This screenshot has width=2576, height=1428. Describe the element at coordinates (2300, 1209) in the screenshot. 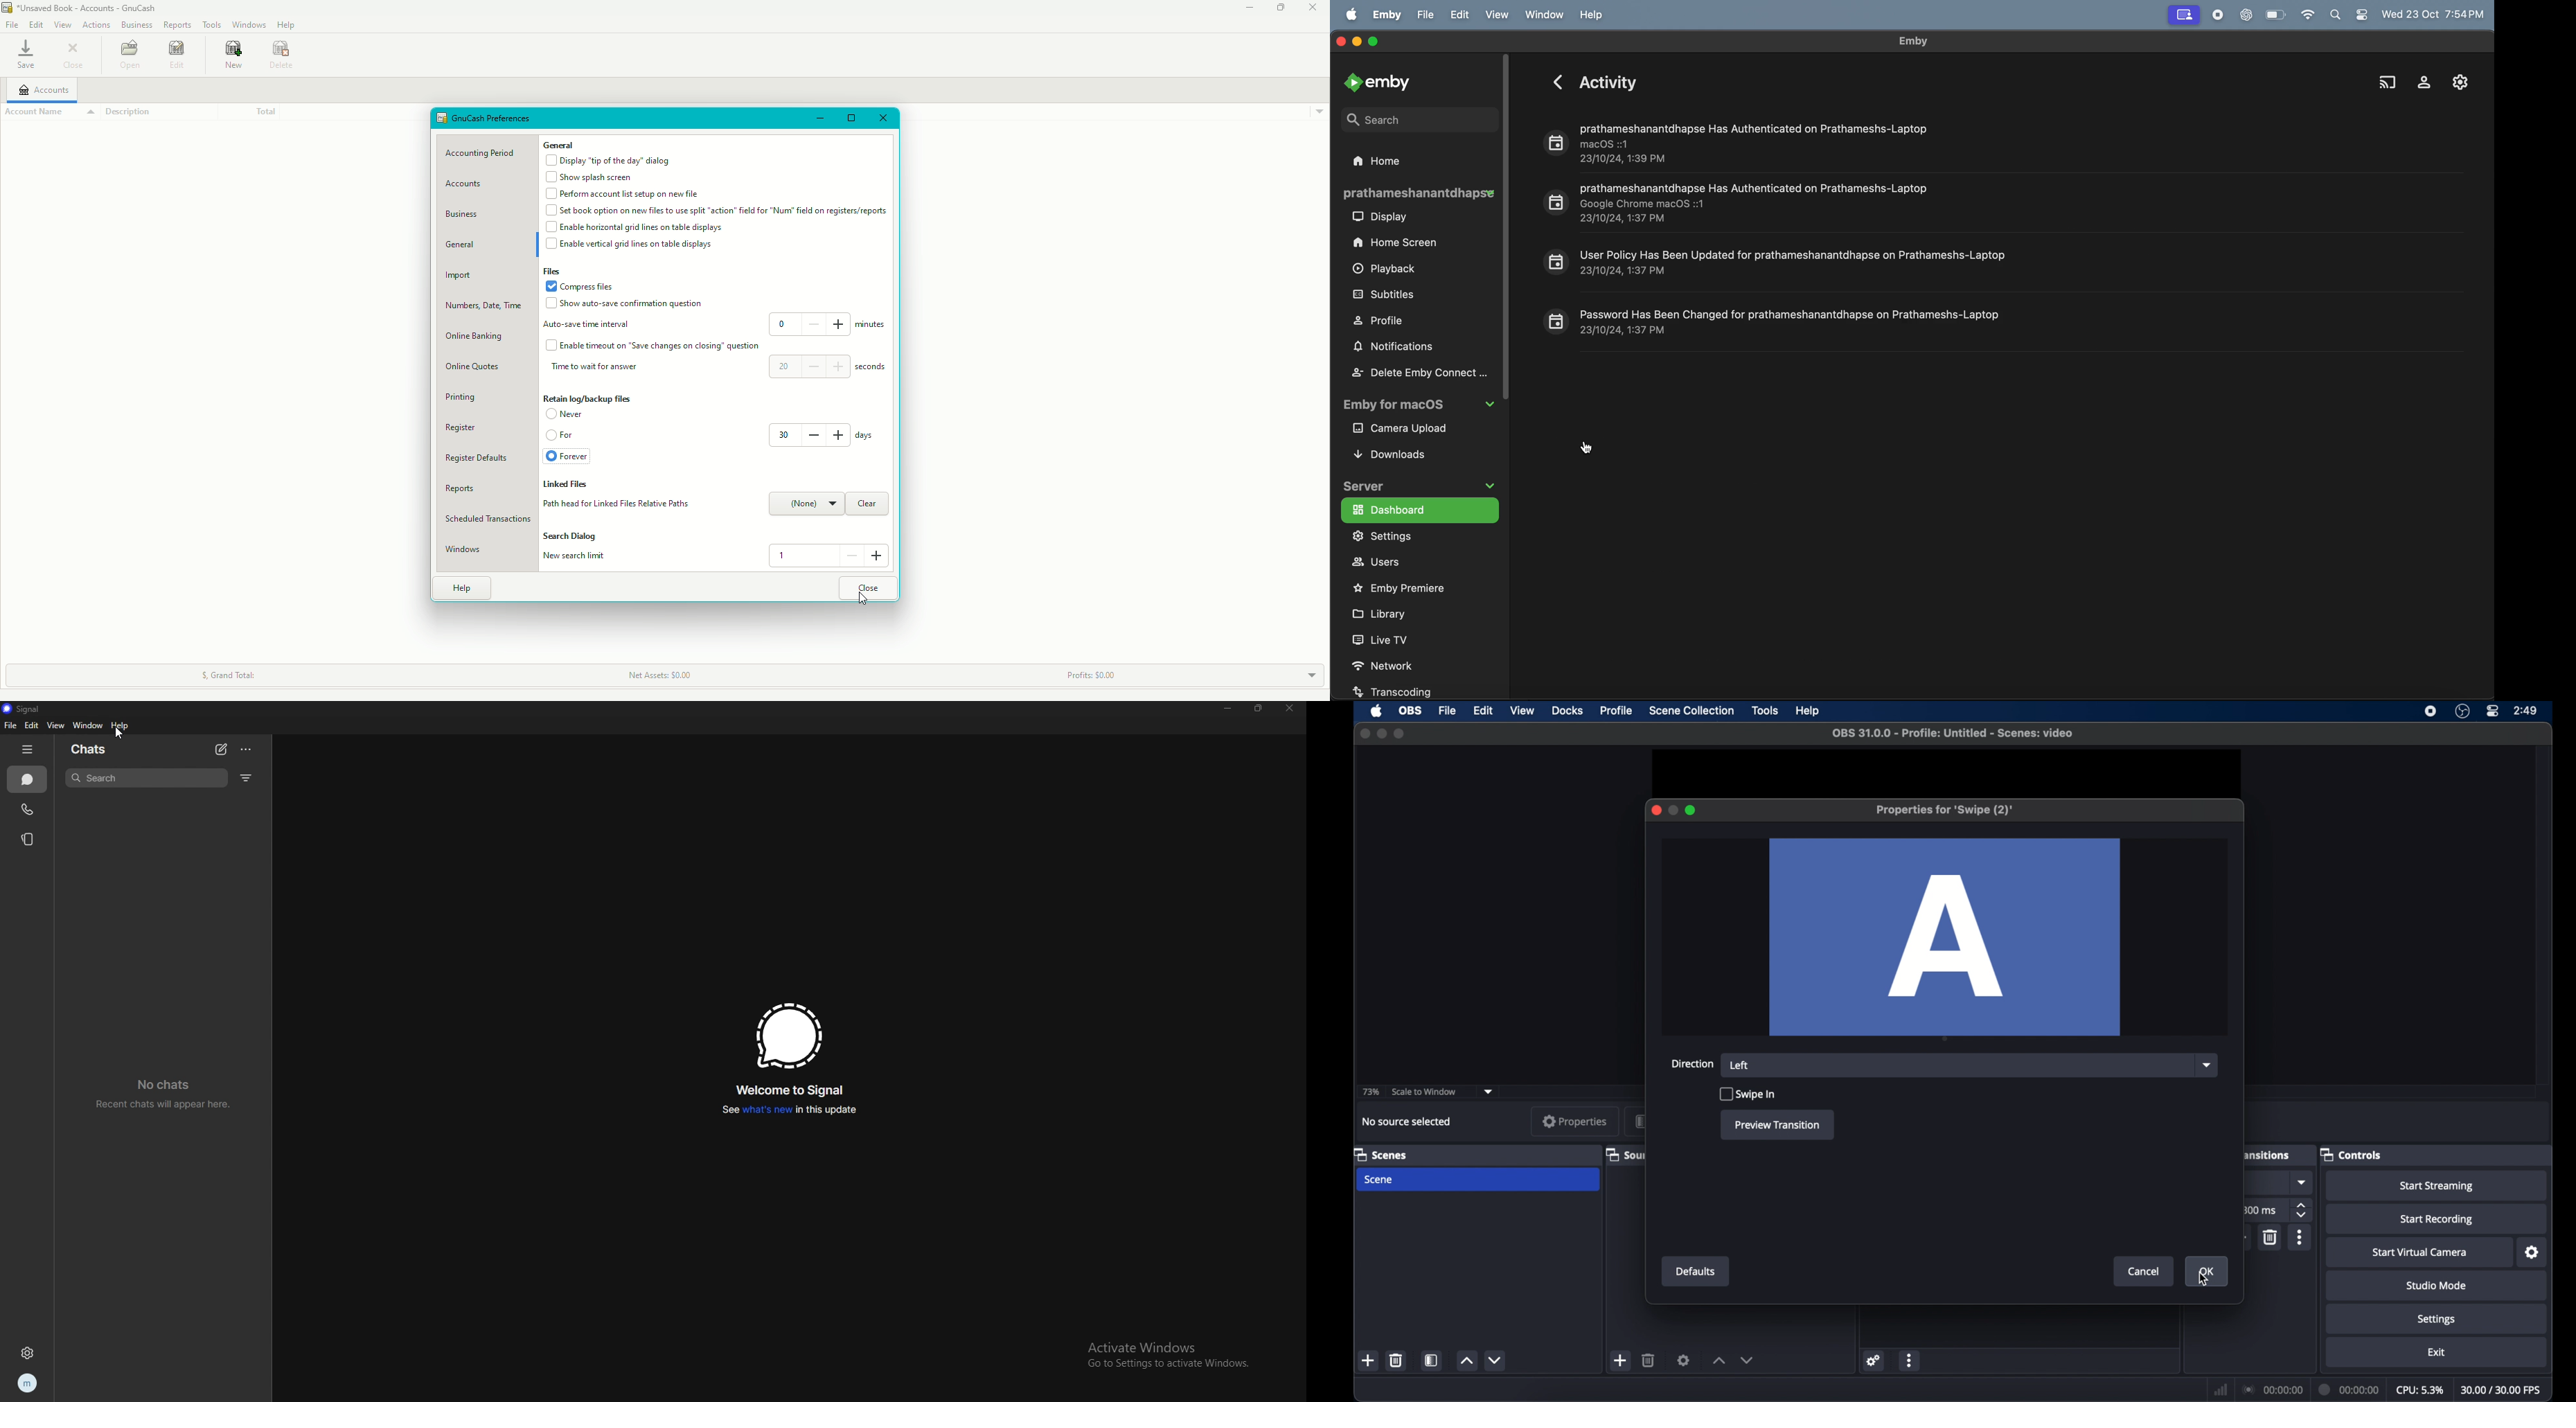

I see `stepper buttons` at that location.